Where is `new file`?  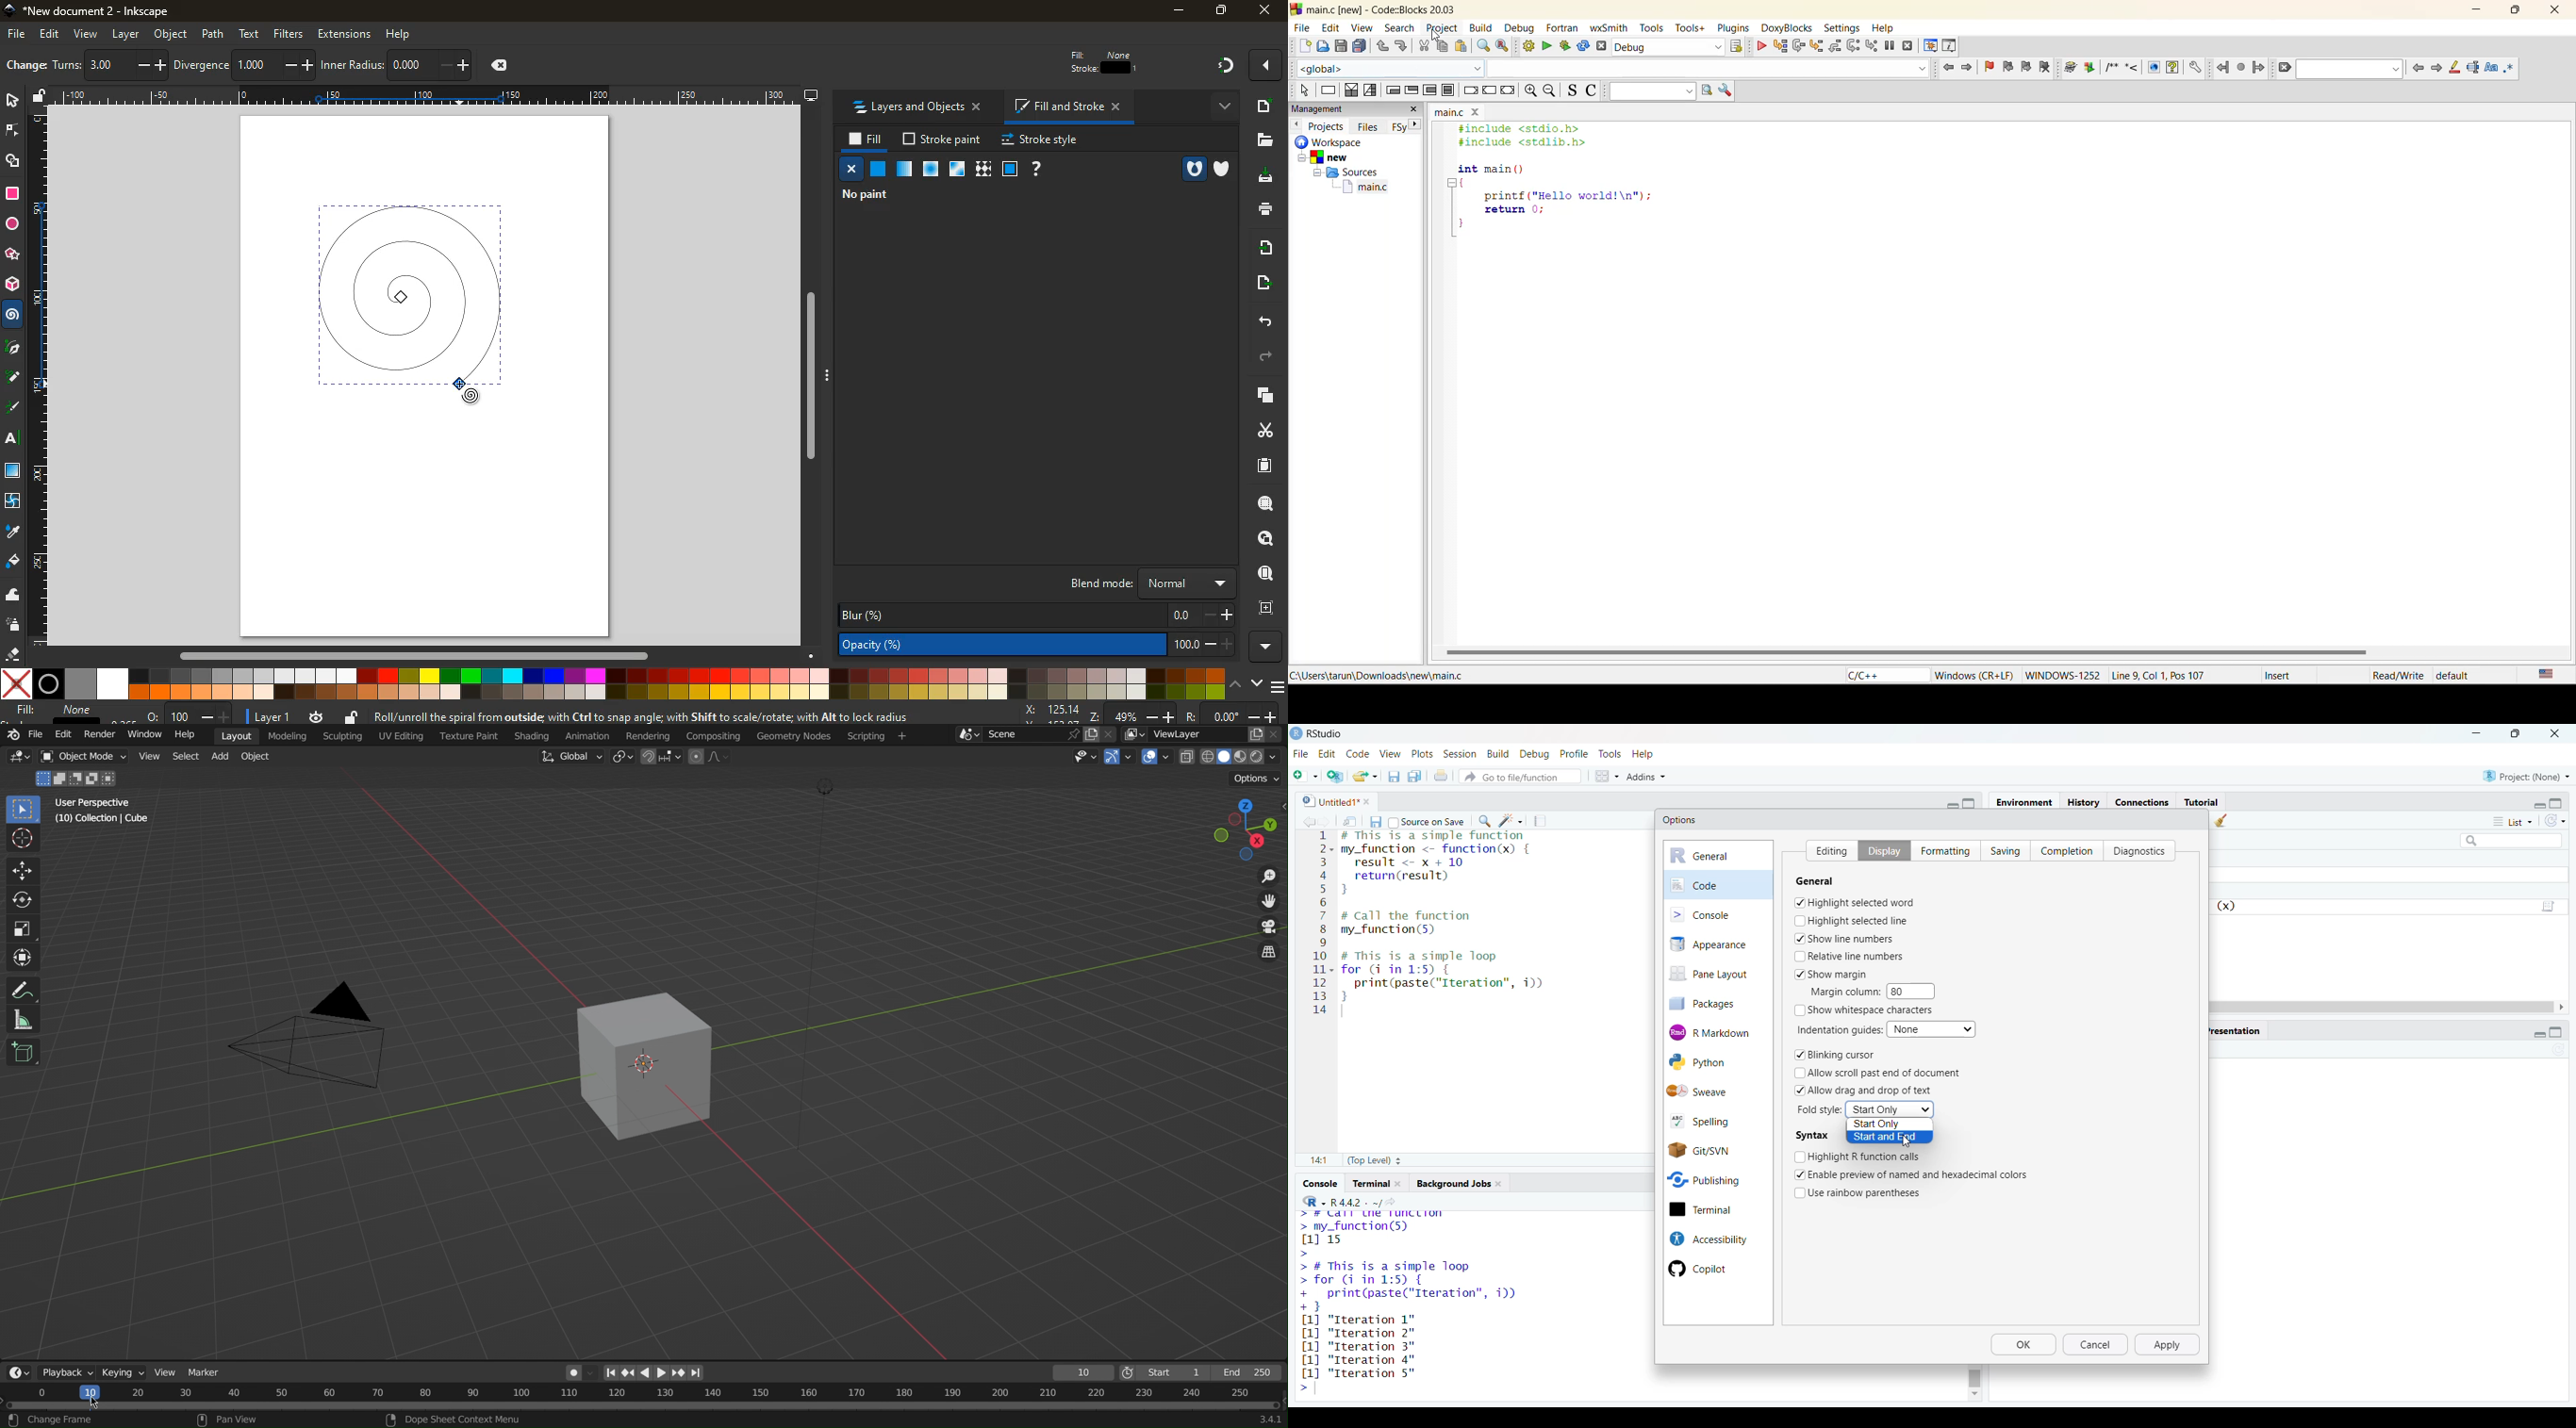
new file is located at coordinates (1305, 774).